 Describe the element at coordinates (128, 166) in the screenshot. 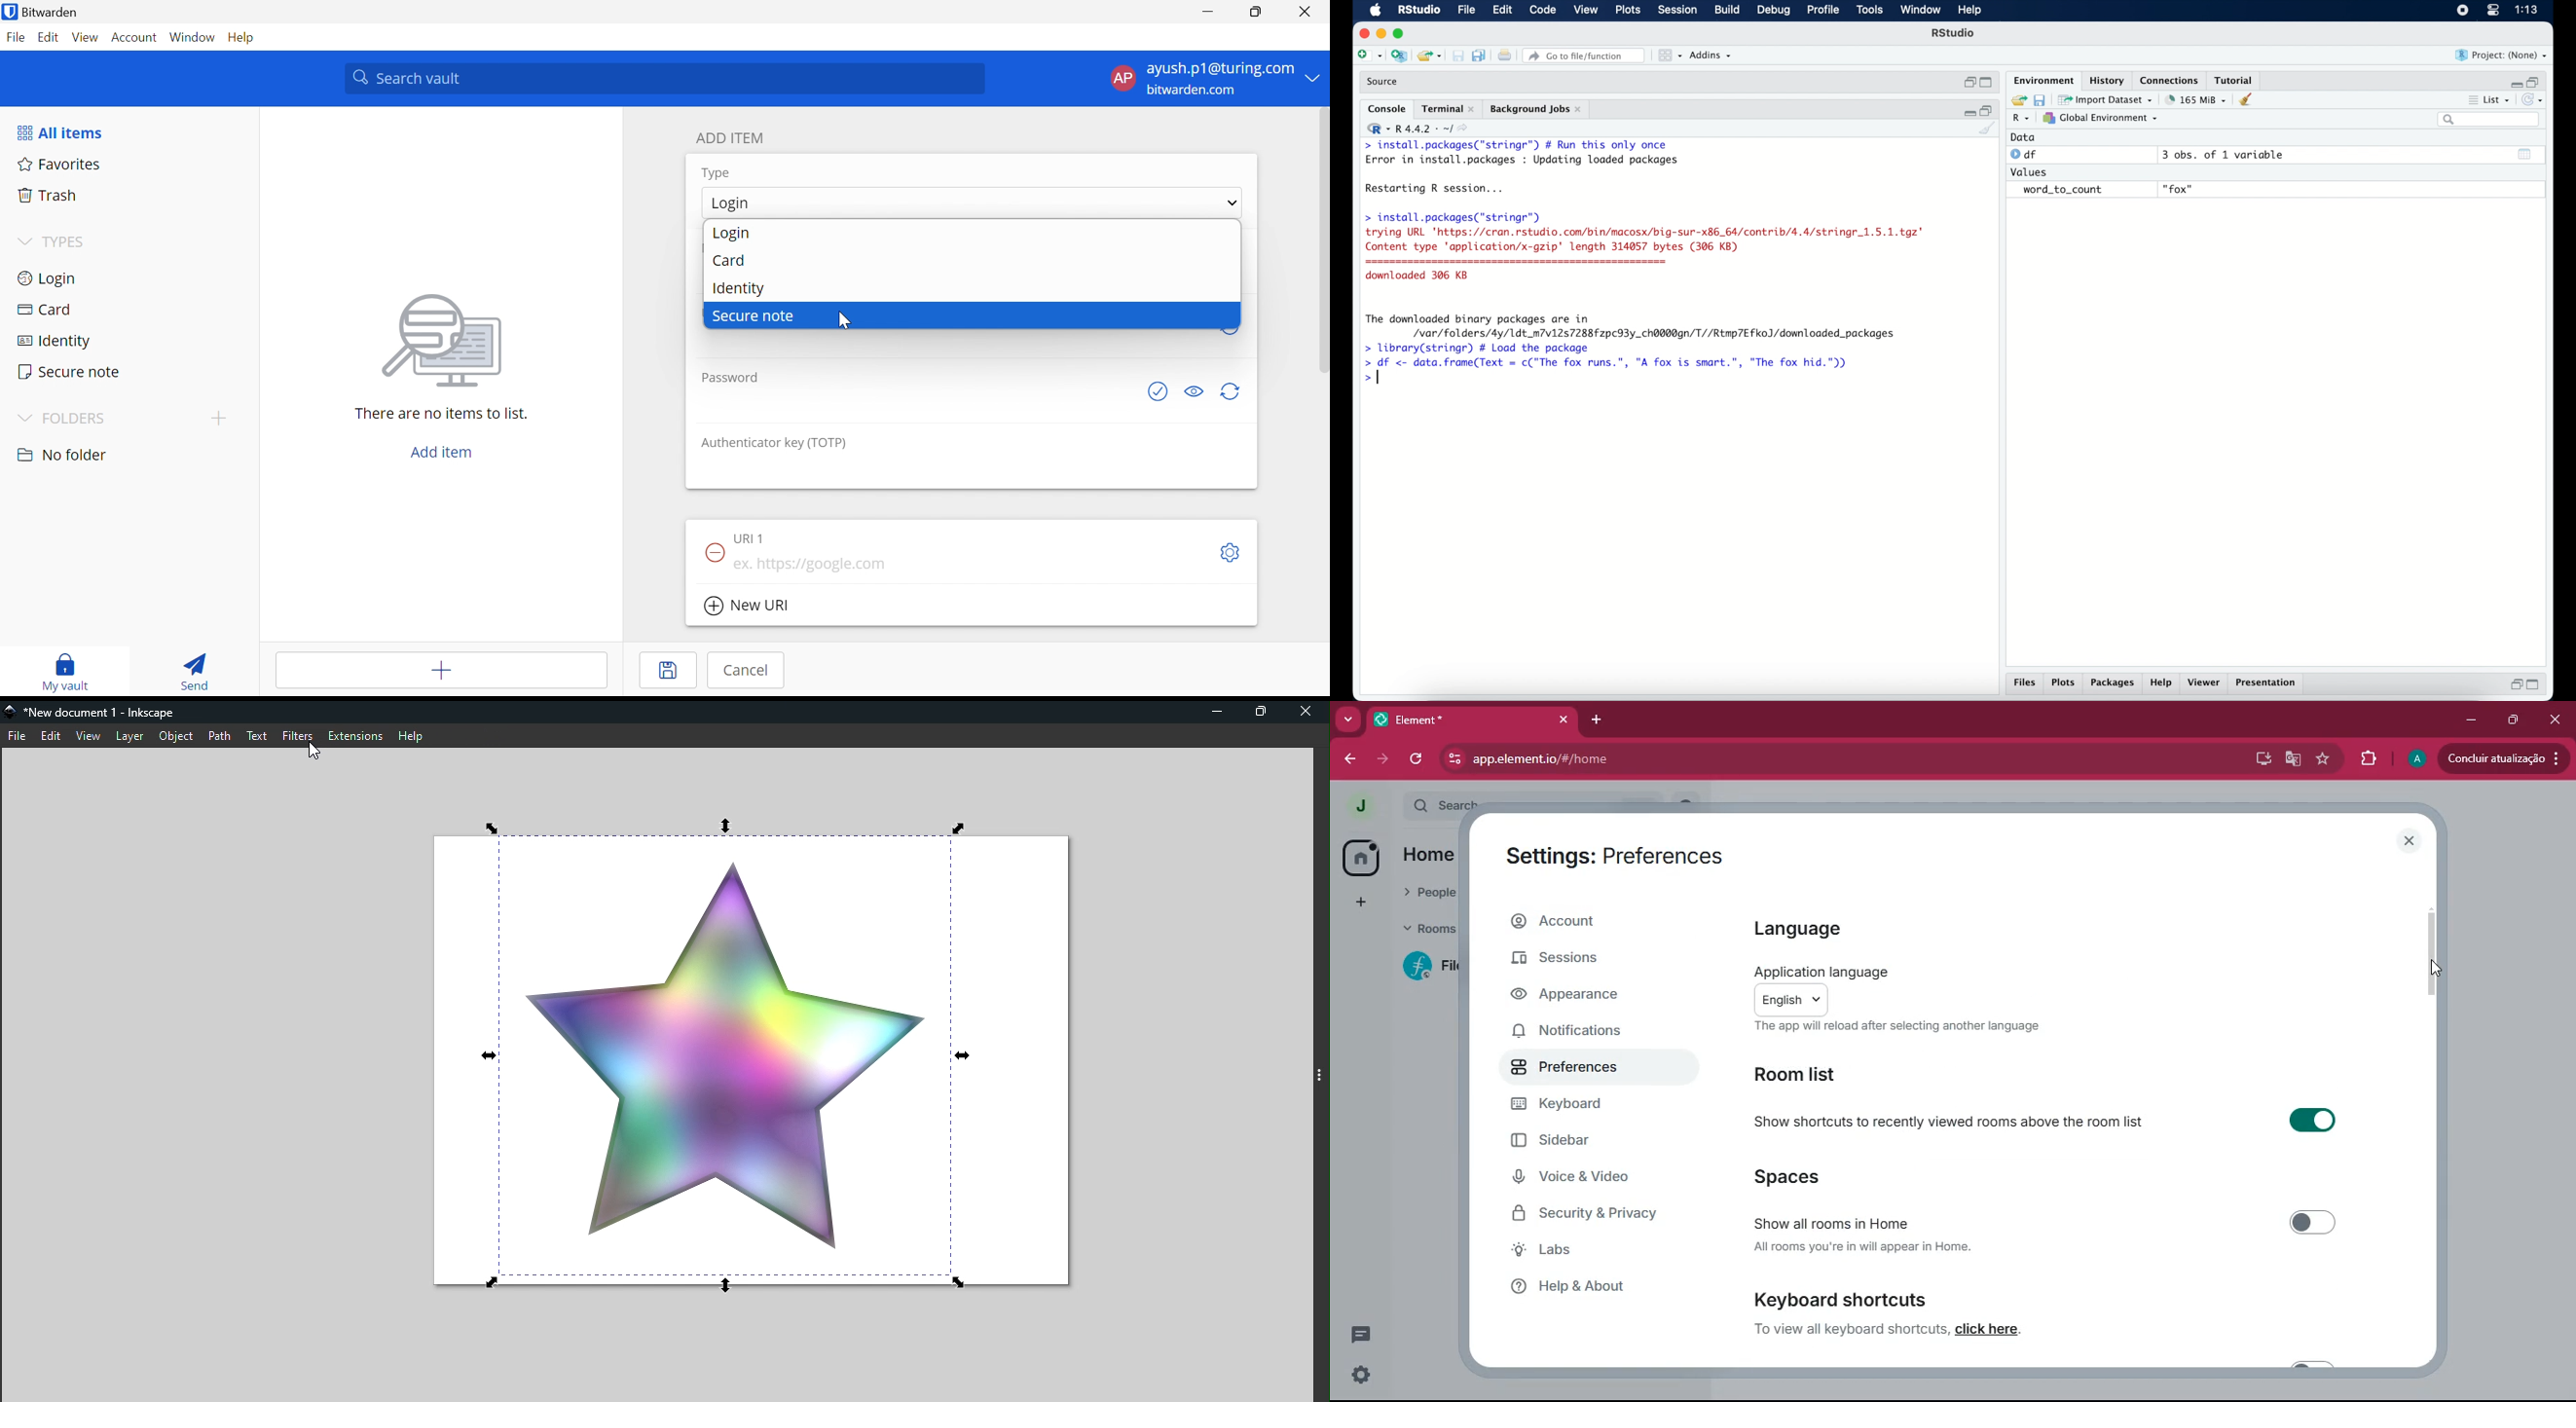

I see `Favorites` at that location.